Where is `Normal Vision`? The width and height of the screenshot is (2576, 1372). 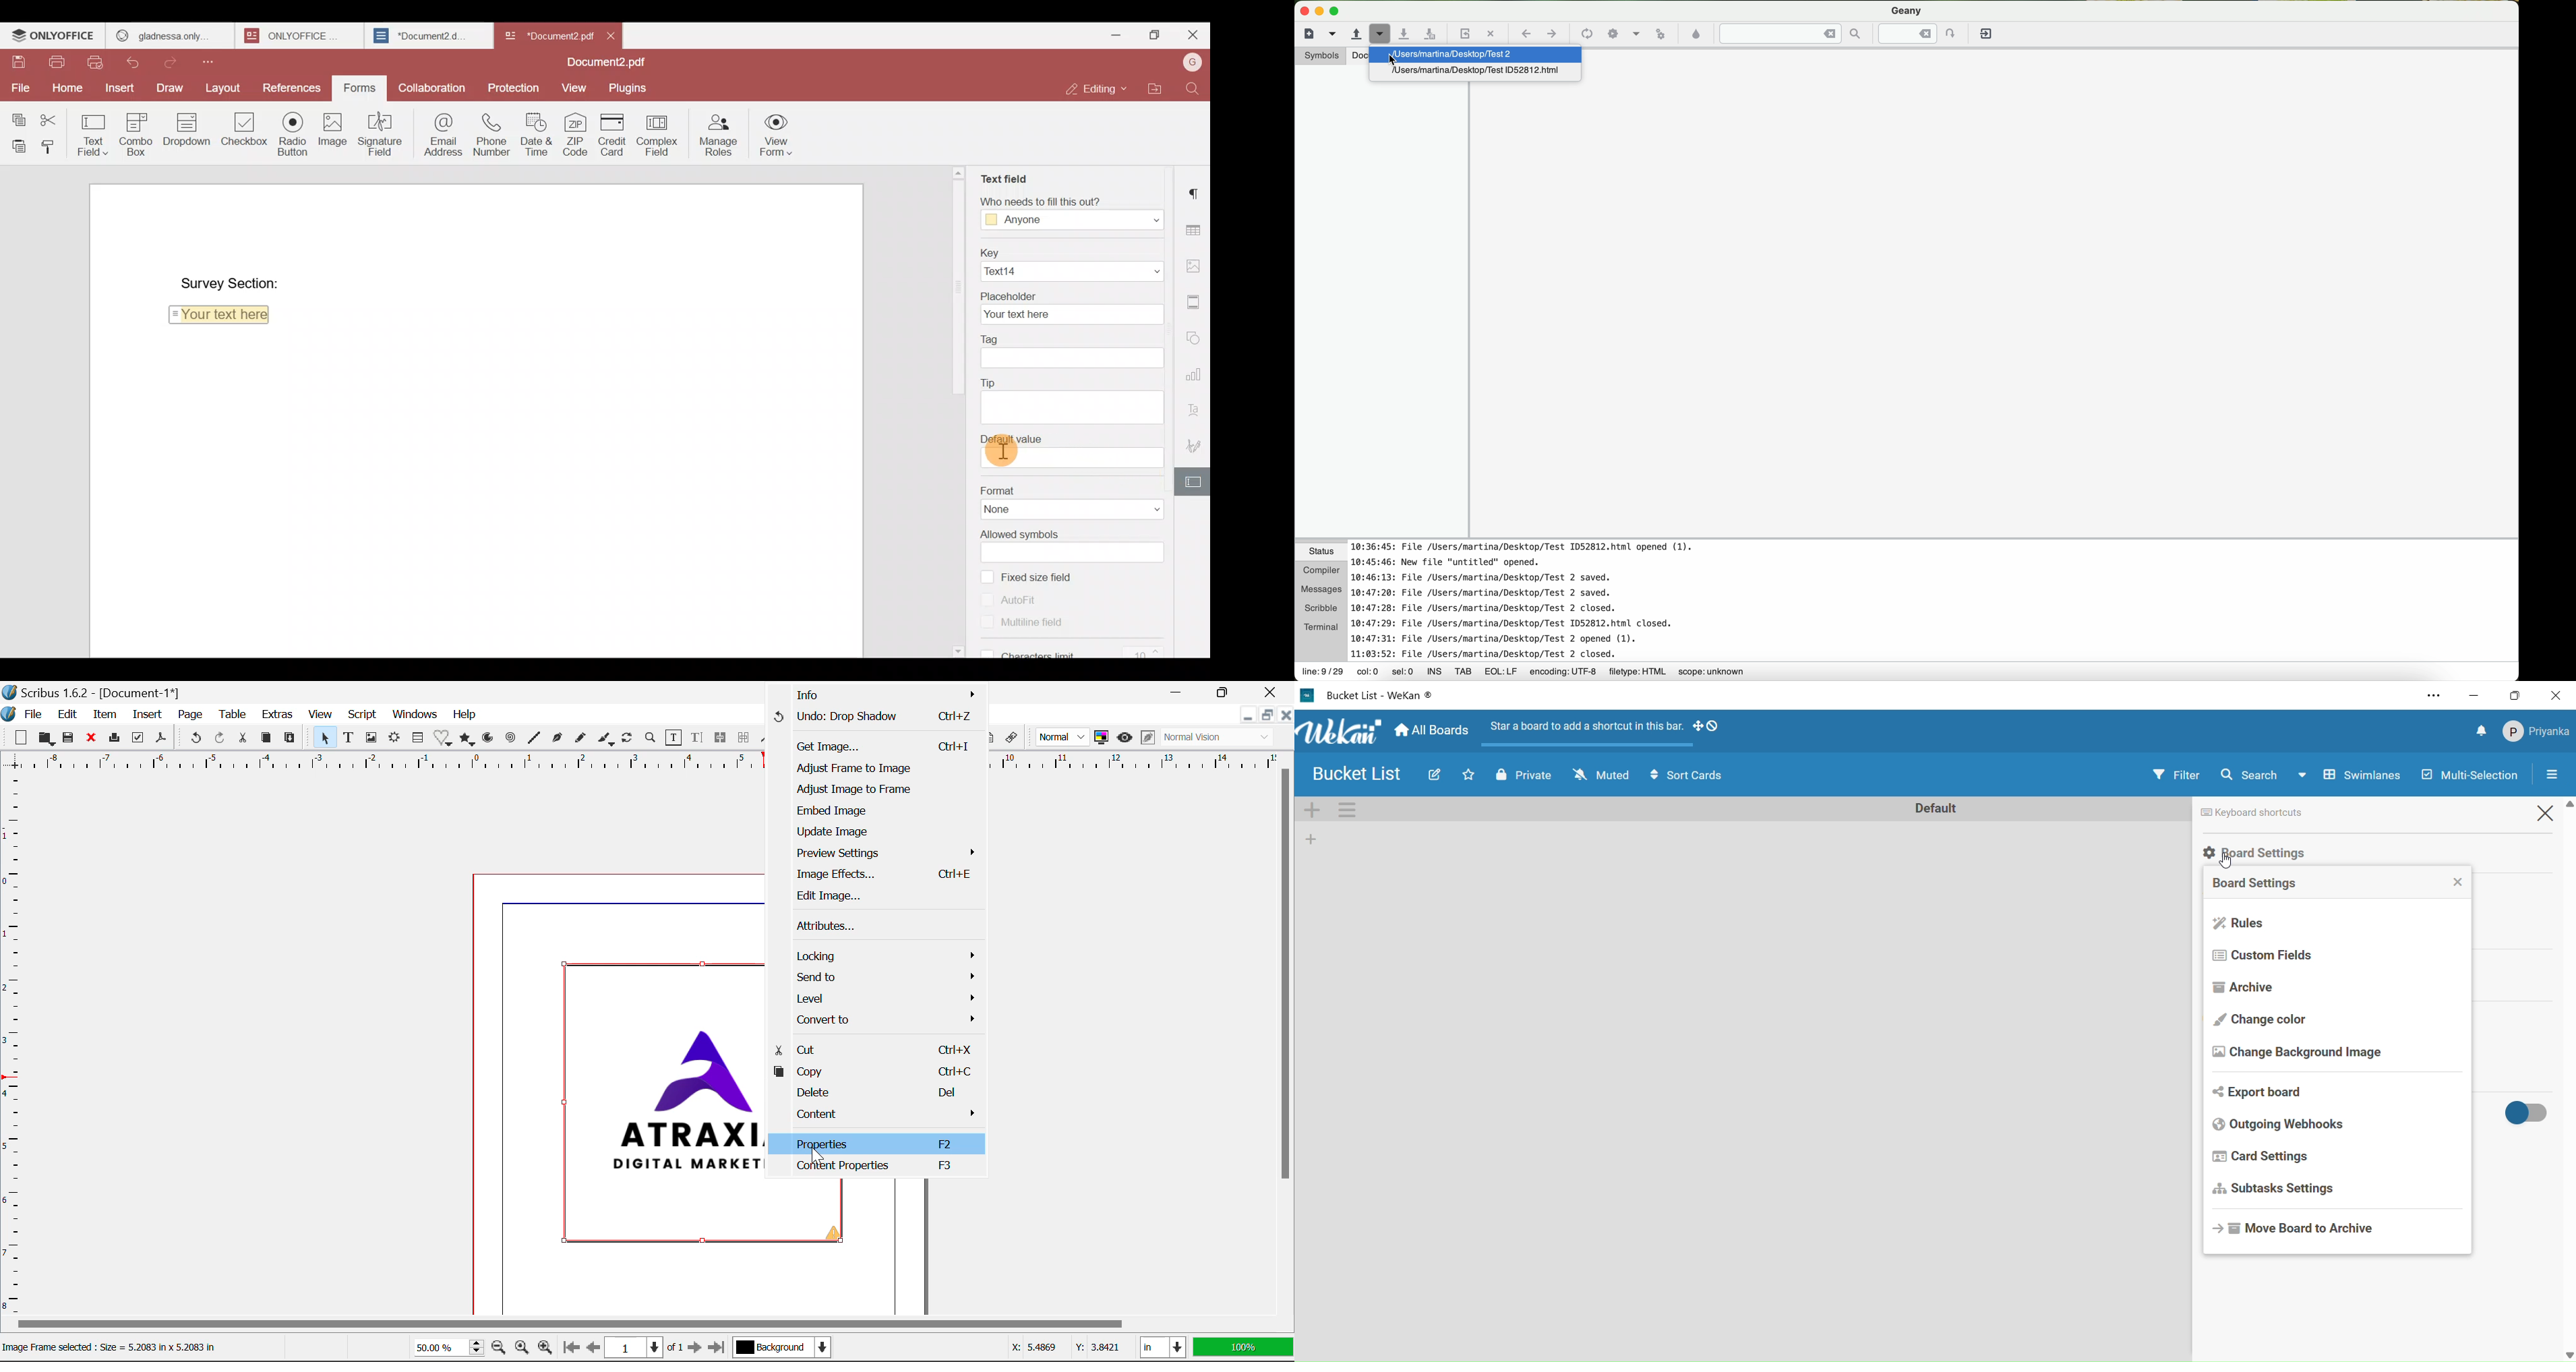 Normal Vision is located at coordinates (1218, 737).